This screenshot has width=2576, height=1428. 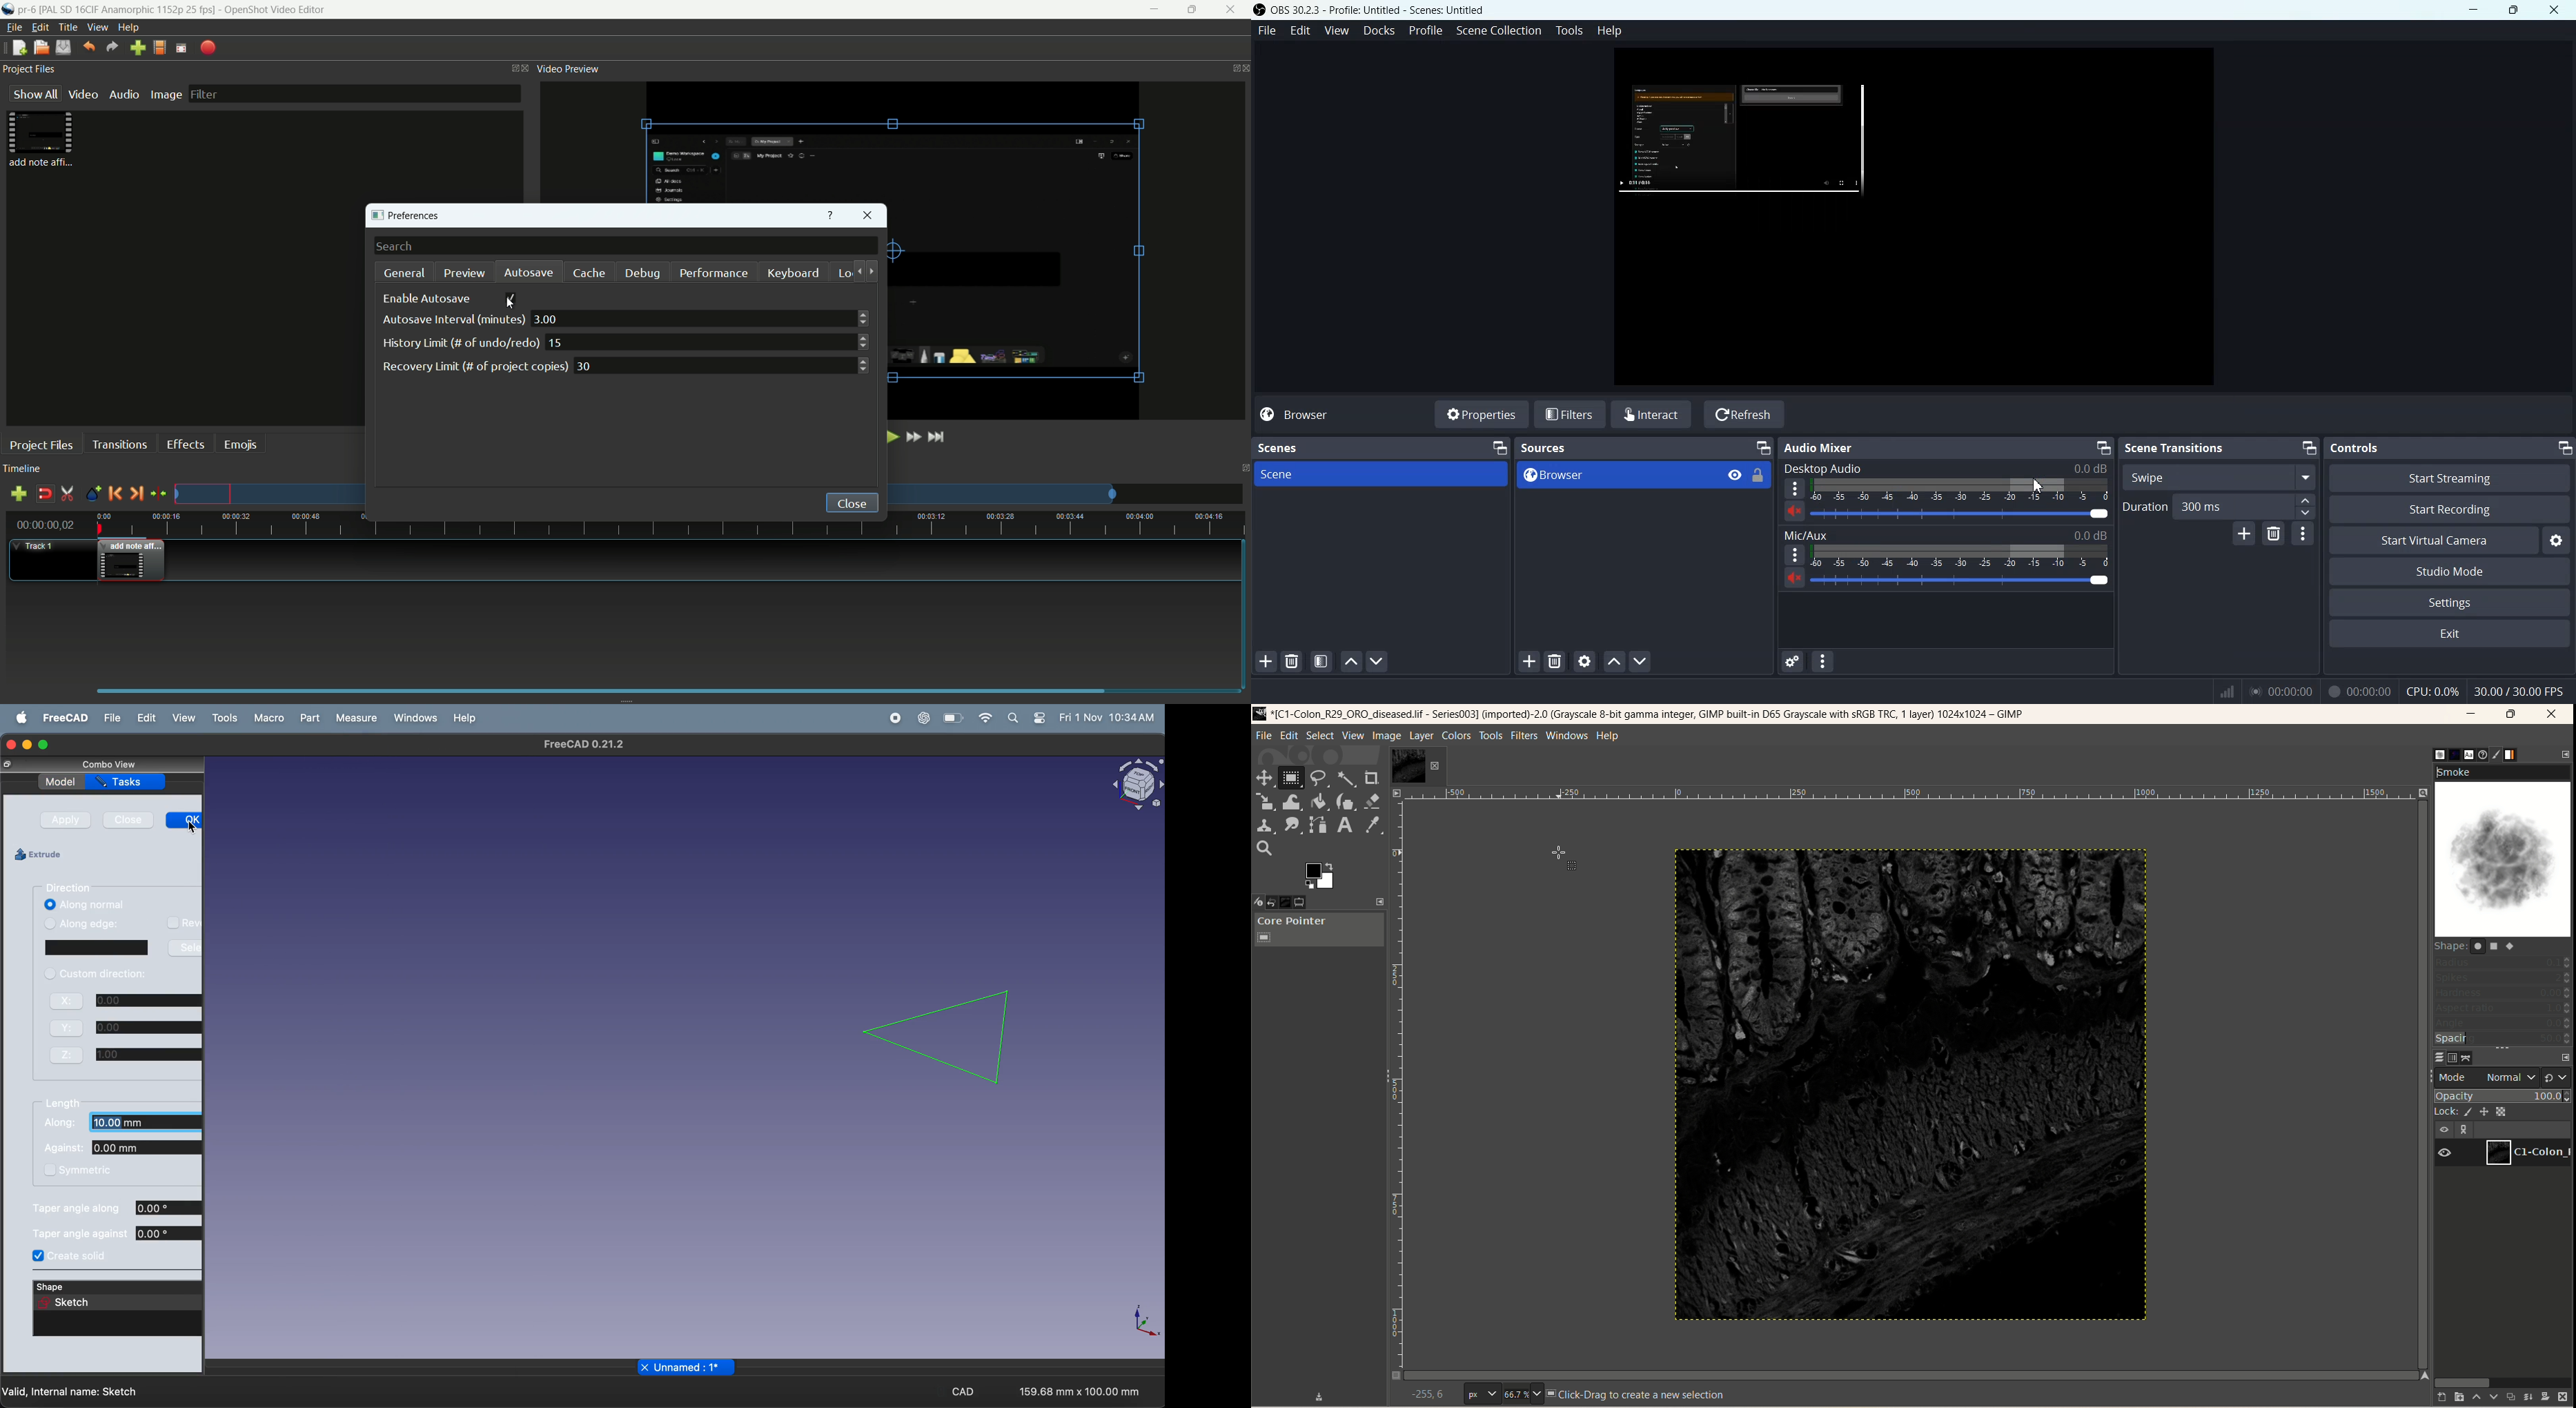 I want to click on Volume Indicator, so click(x=1965, y=556).